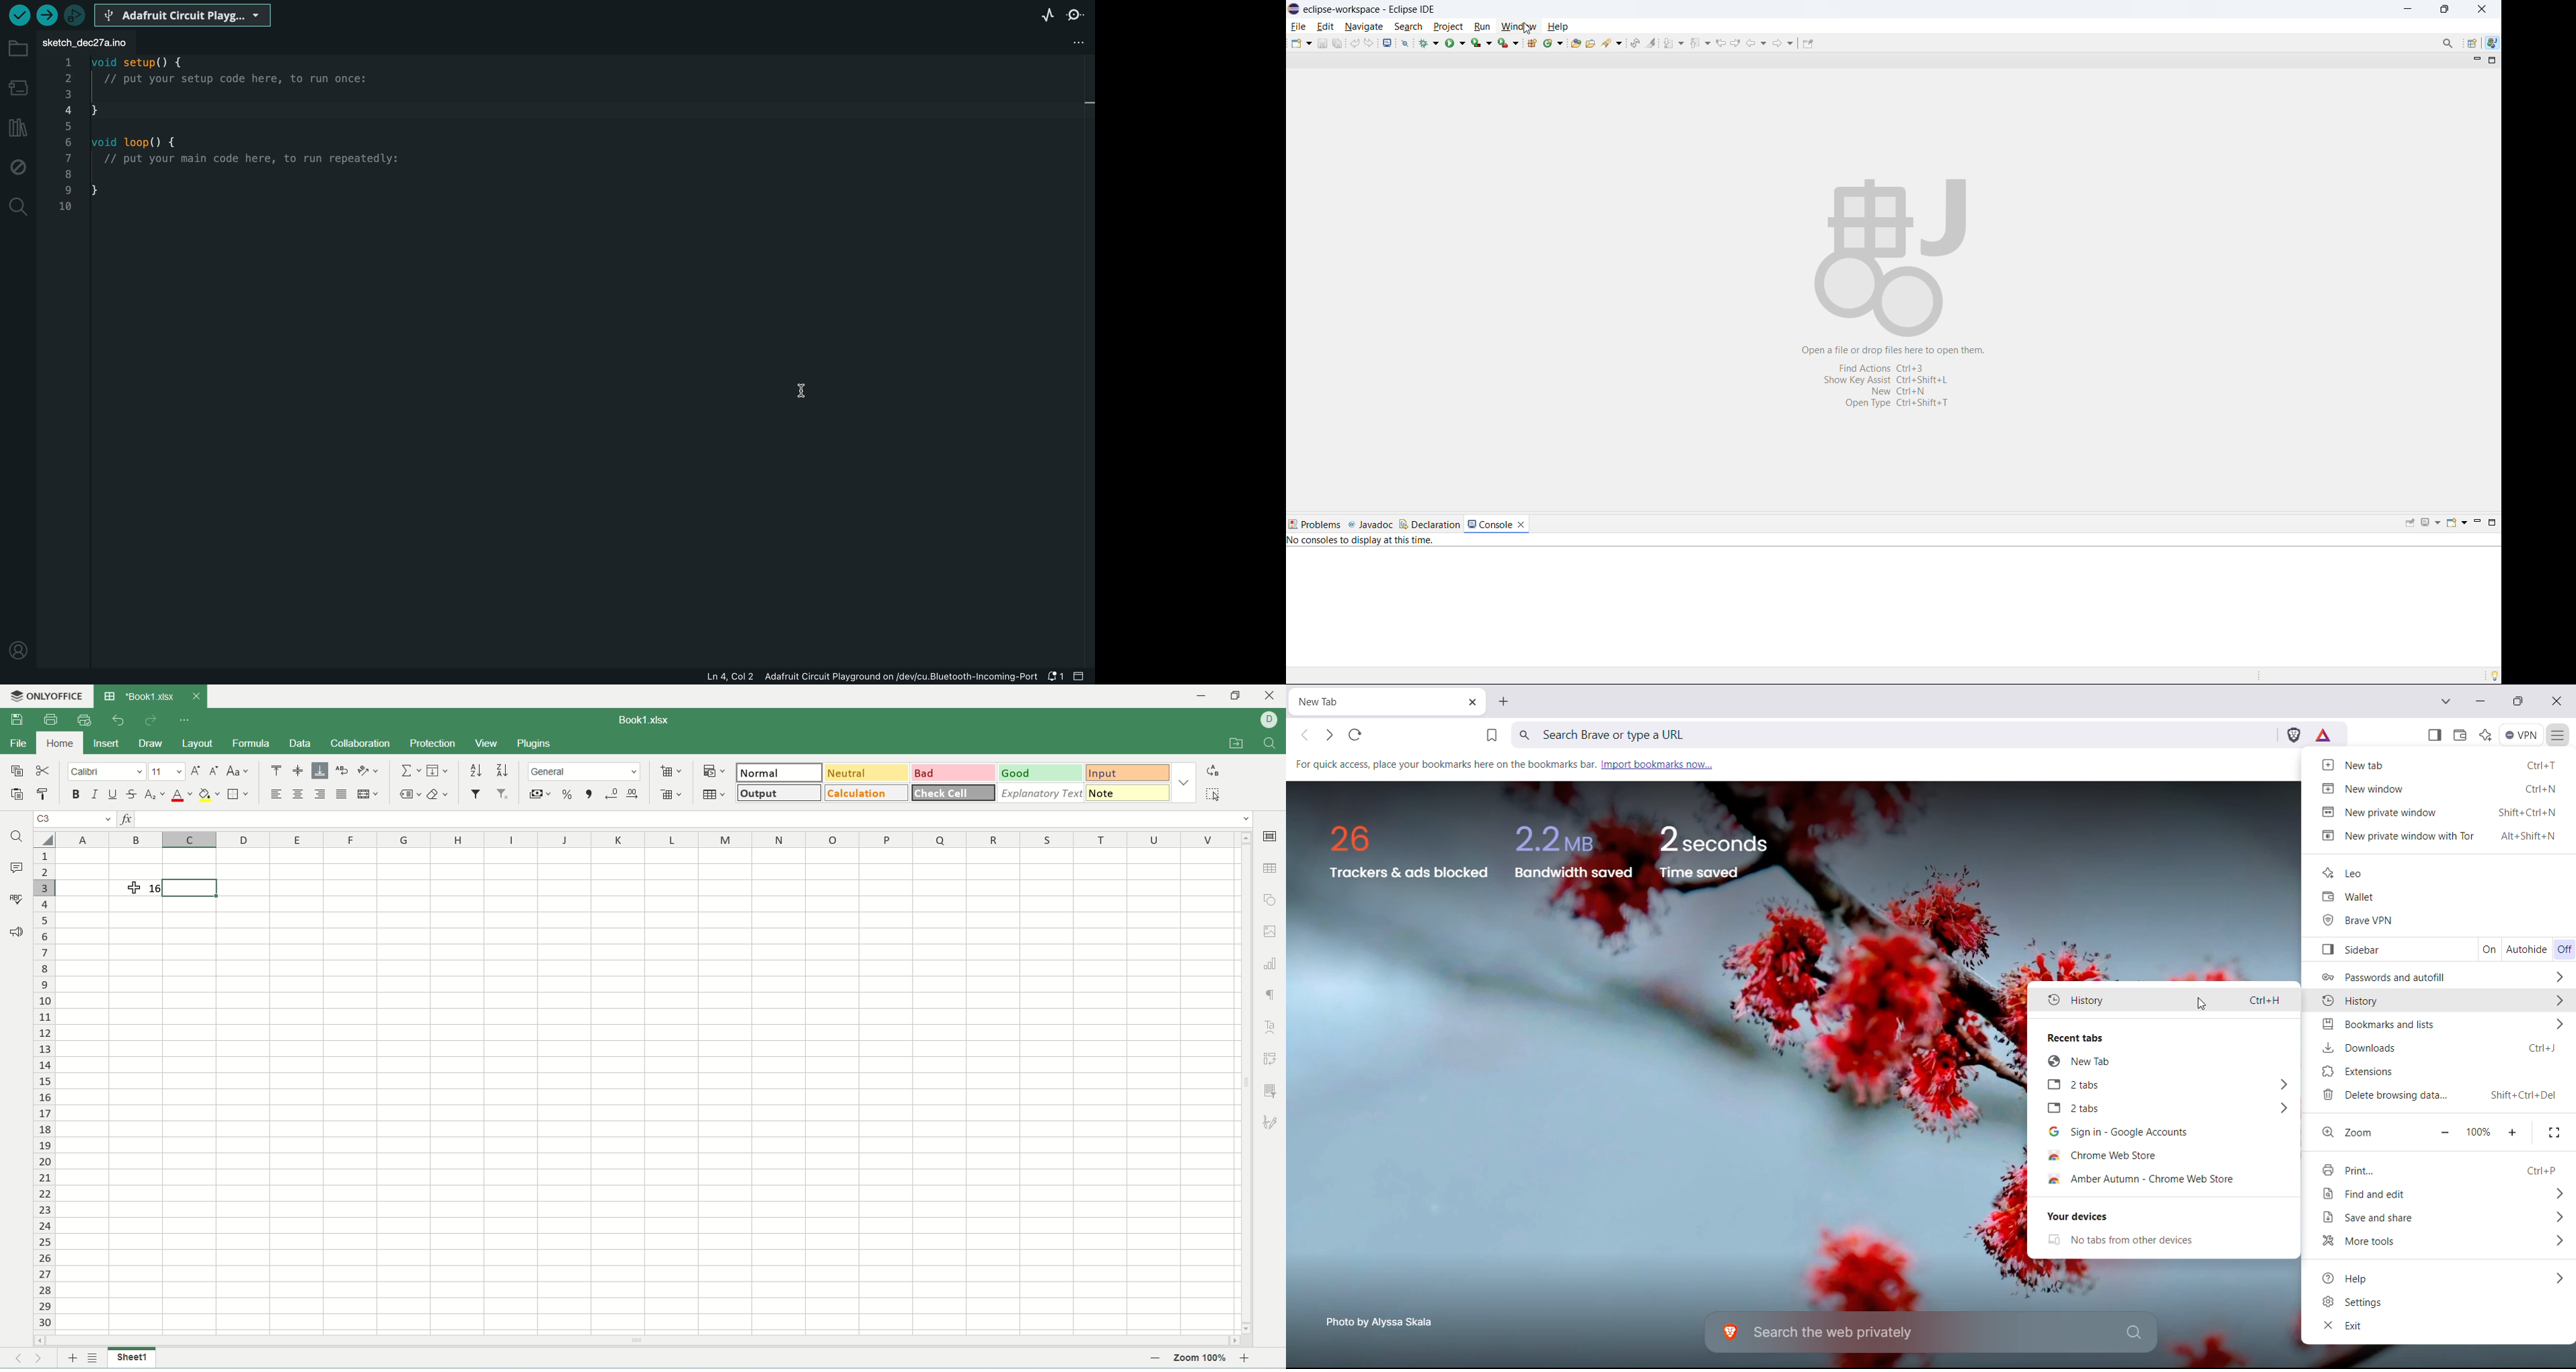  Describe the element at coordinates (870, 774) in the screenshot. I see `neutral` at that location.